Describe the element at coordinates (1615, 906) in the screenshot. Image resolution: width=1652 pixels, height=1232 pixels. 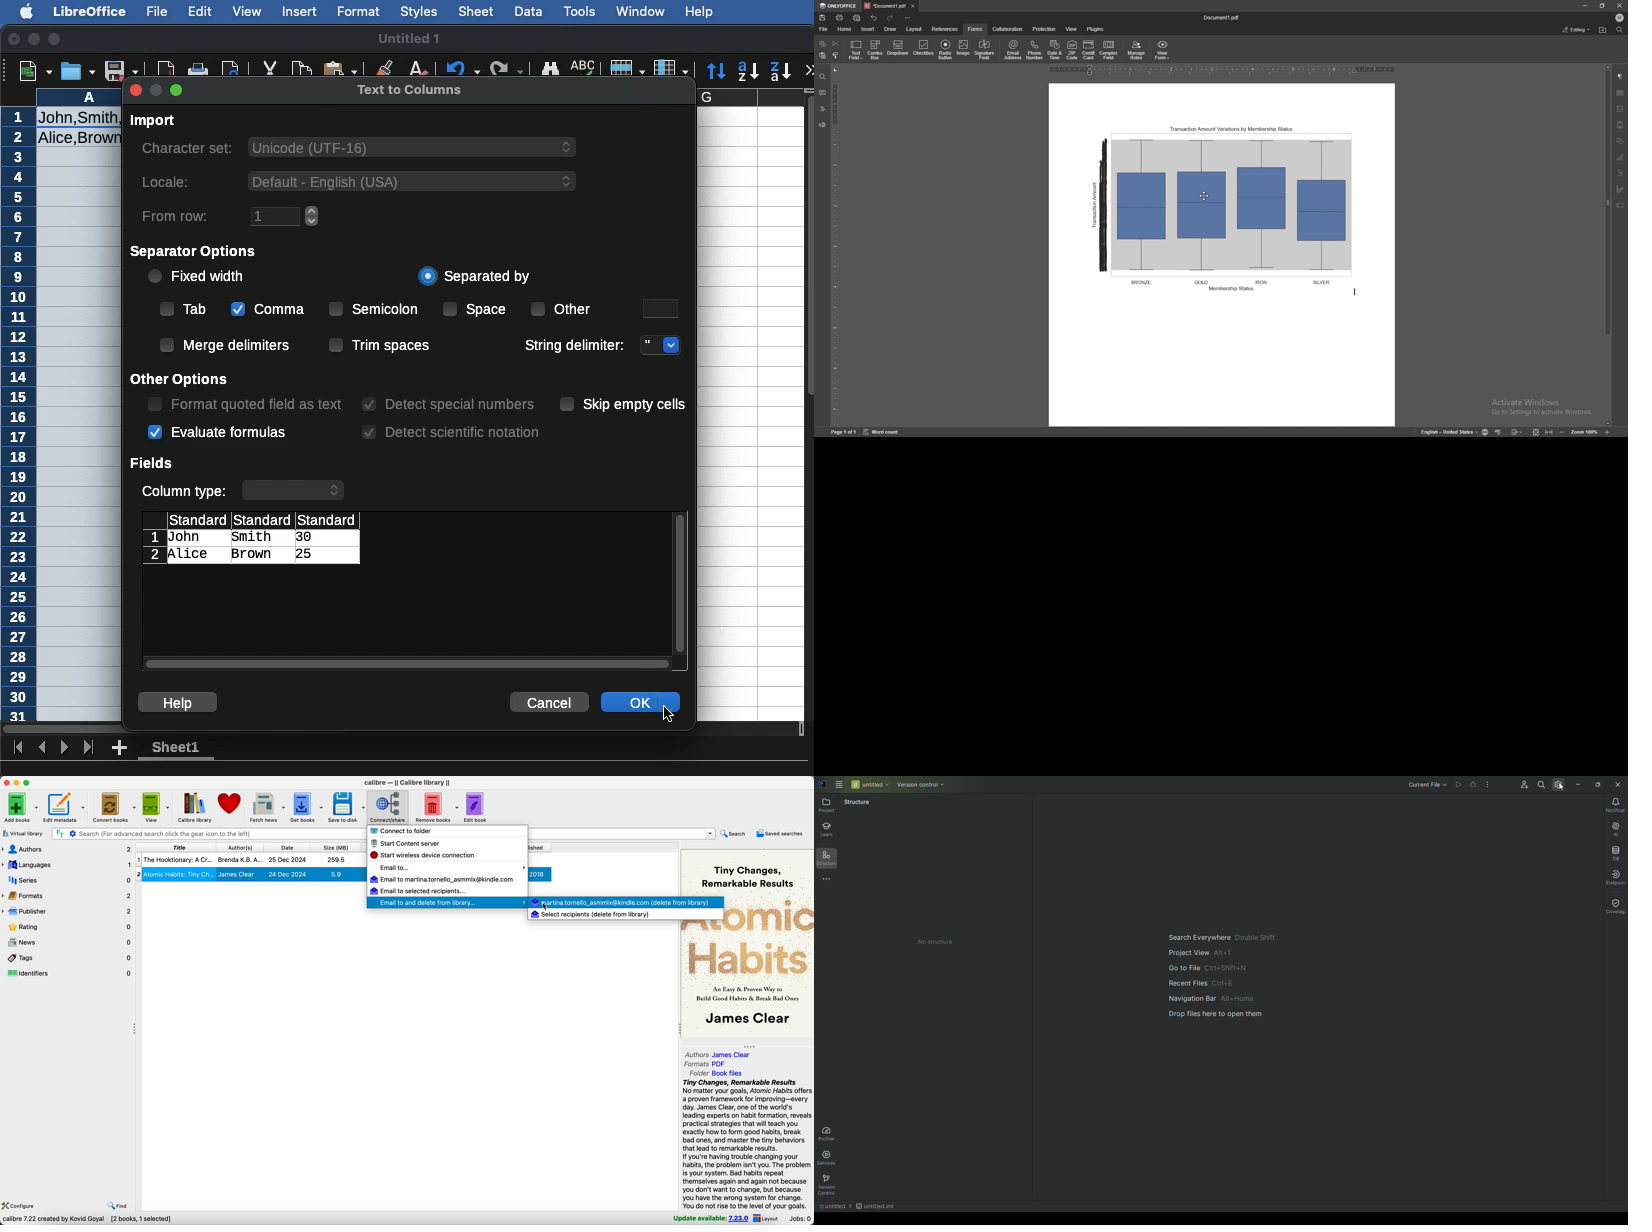
I see `Coverage` at that location.